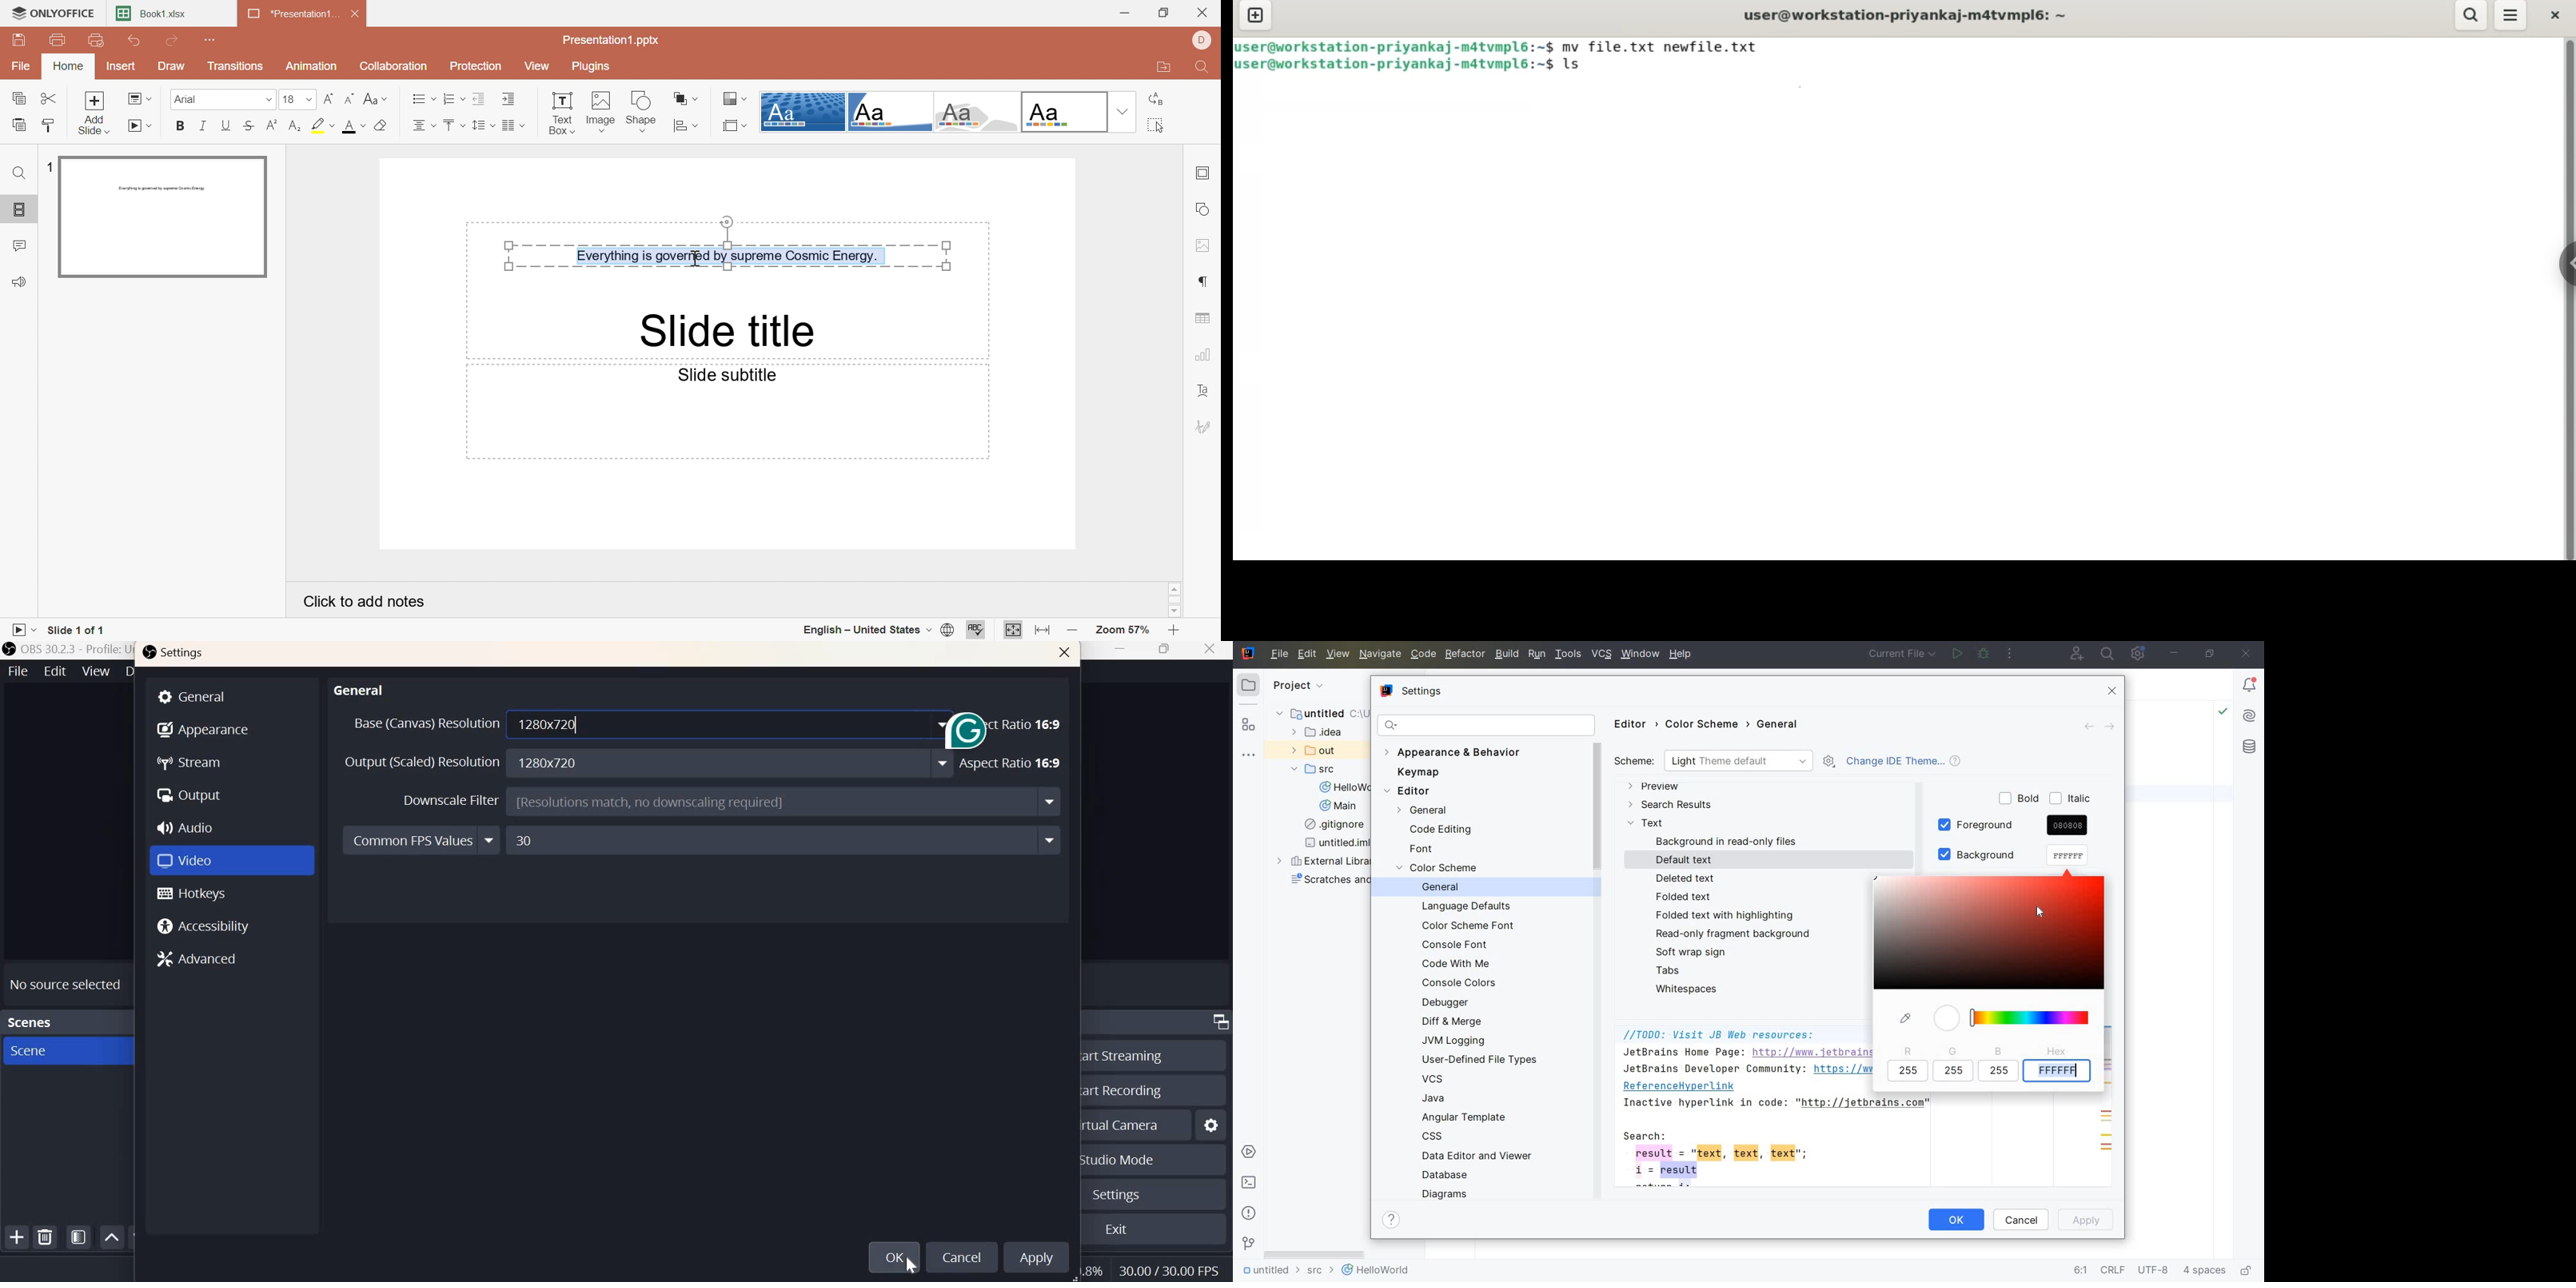 This screenshot has width=2576, height=1288. I want to click on Slides, so click(19, 209).